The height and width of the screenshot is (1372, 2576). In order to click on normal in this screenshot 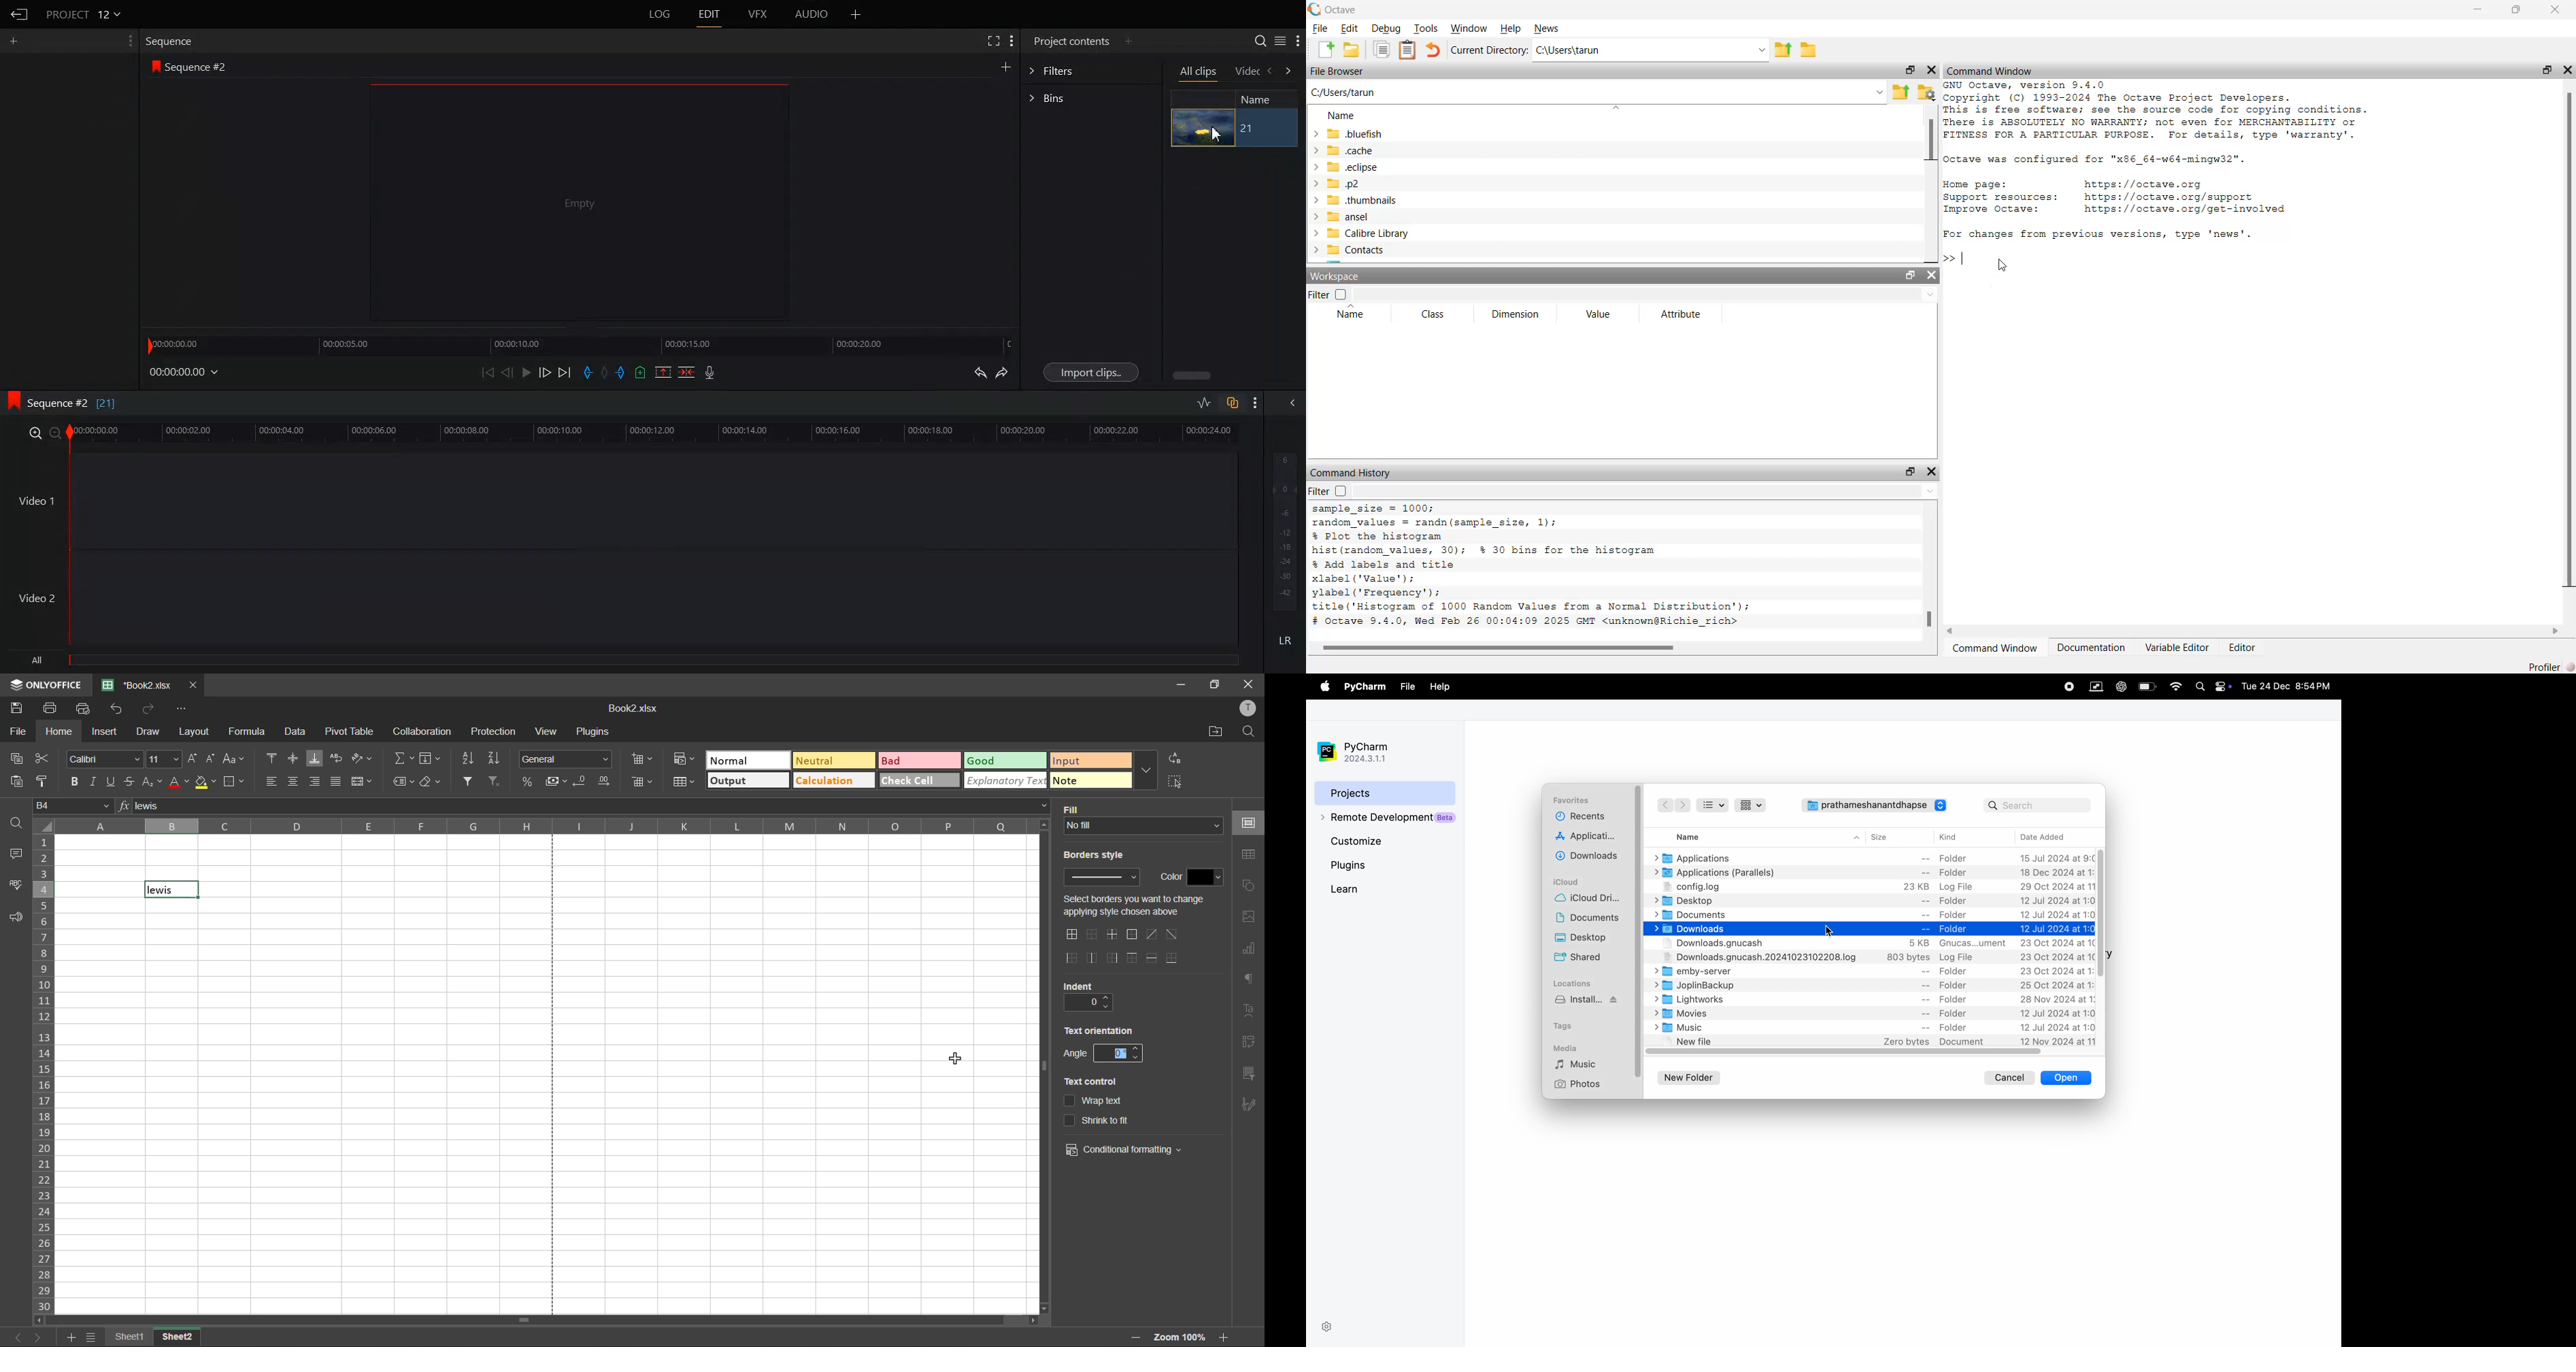, I will do `click(747, 761)`.